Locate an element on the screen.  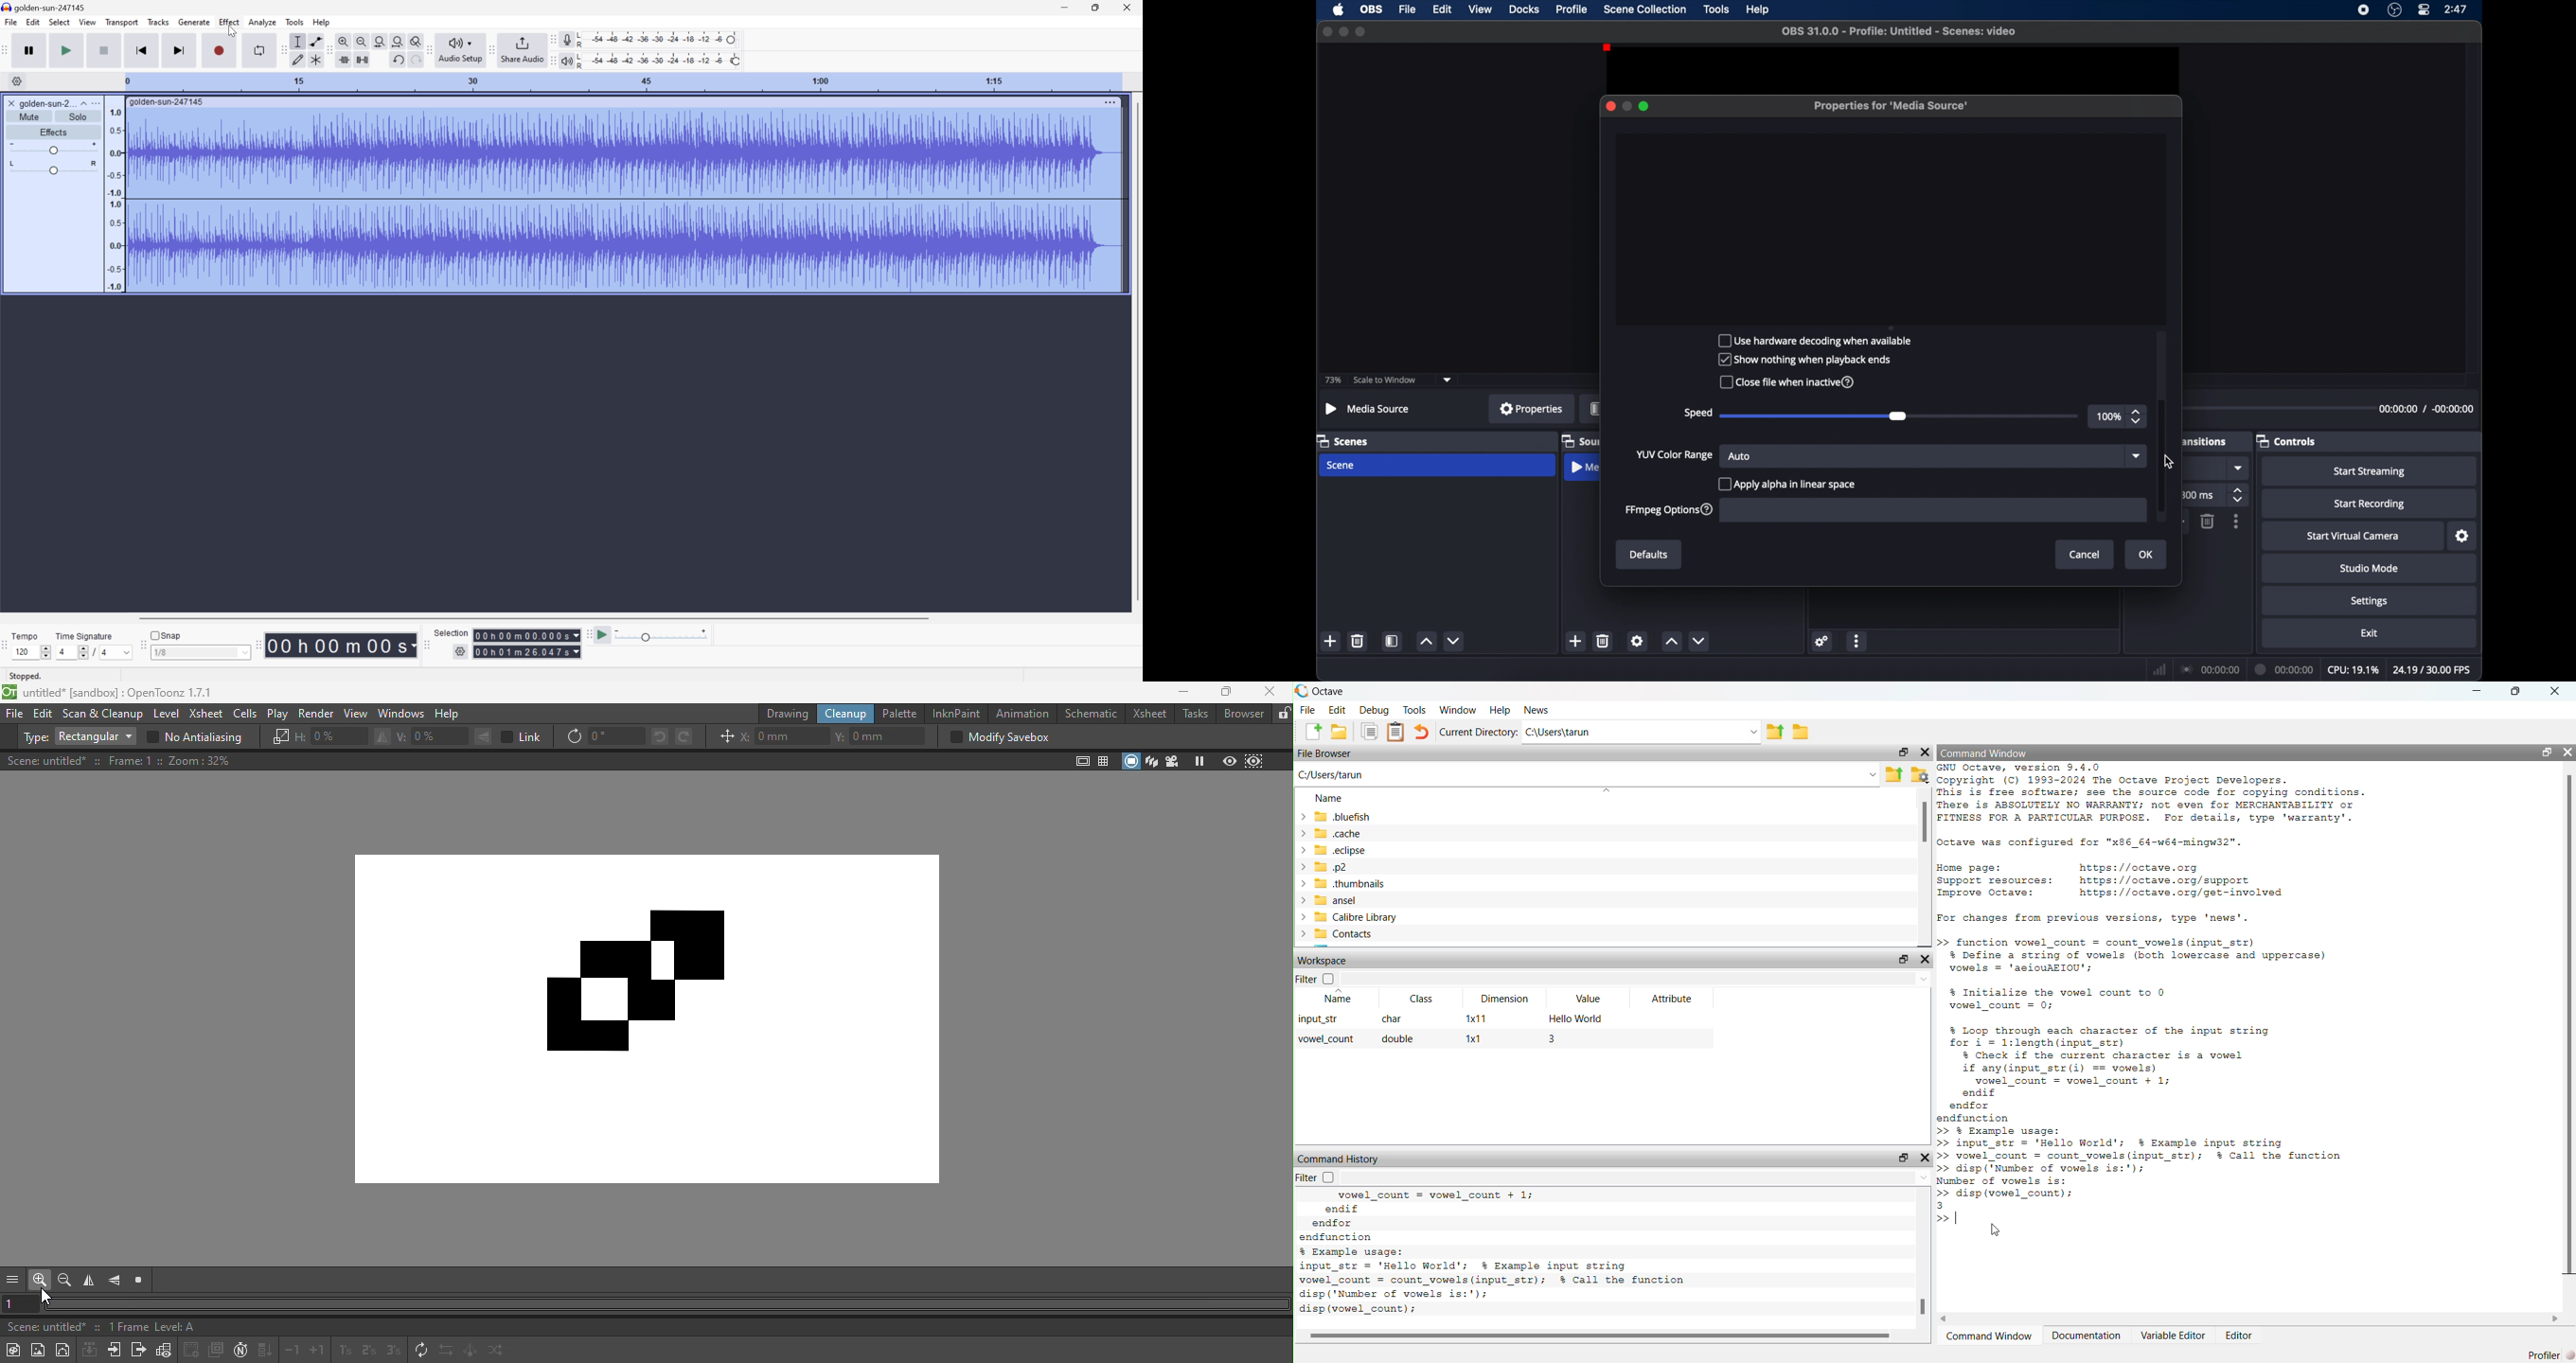
Record meter is located at coordinates (567, 39).